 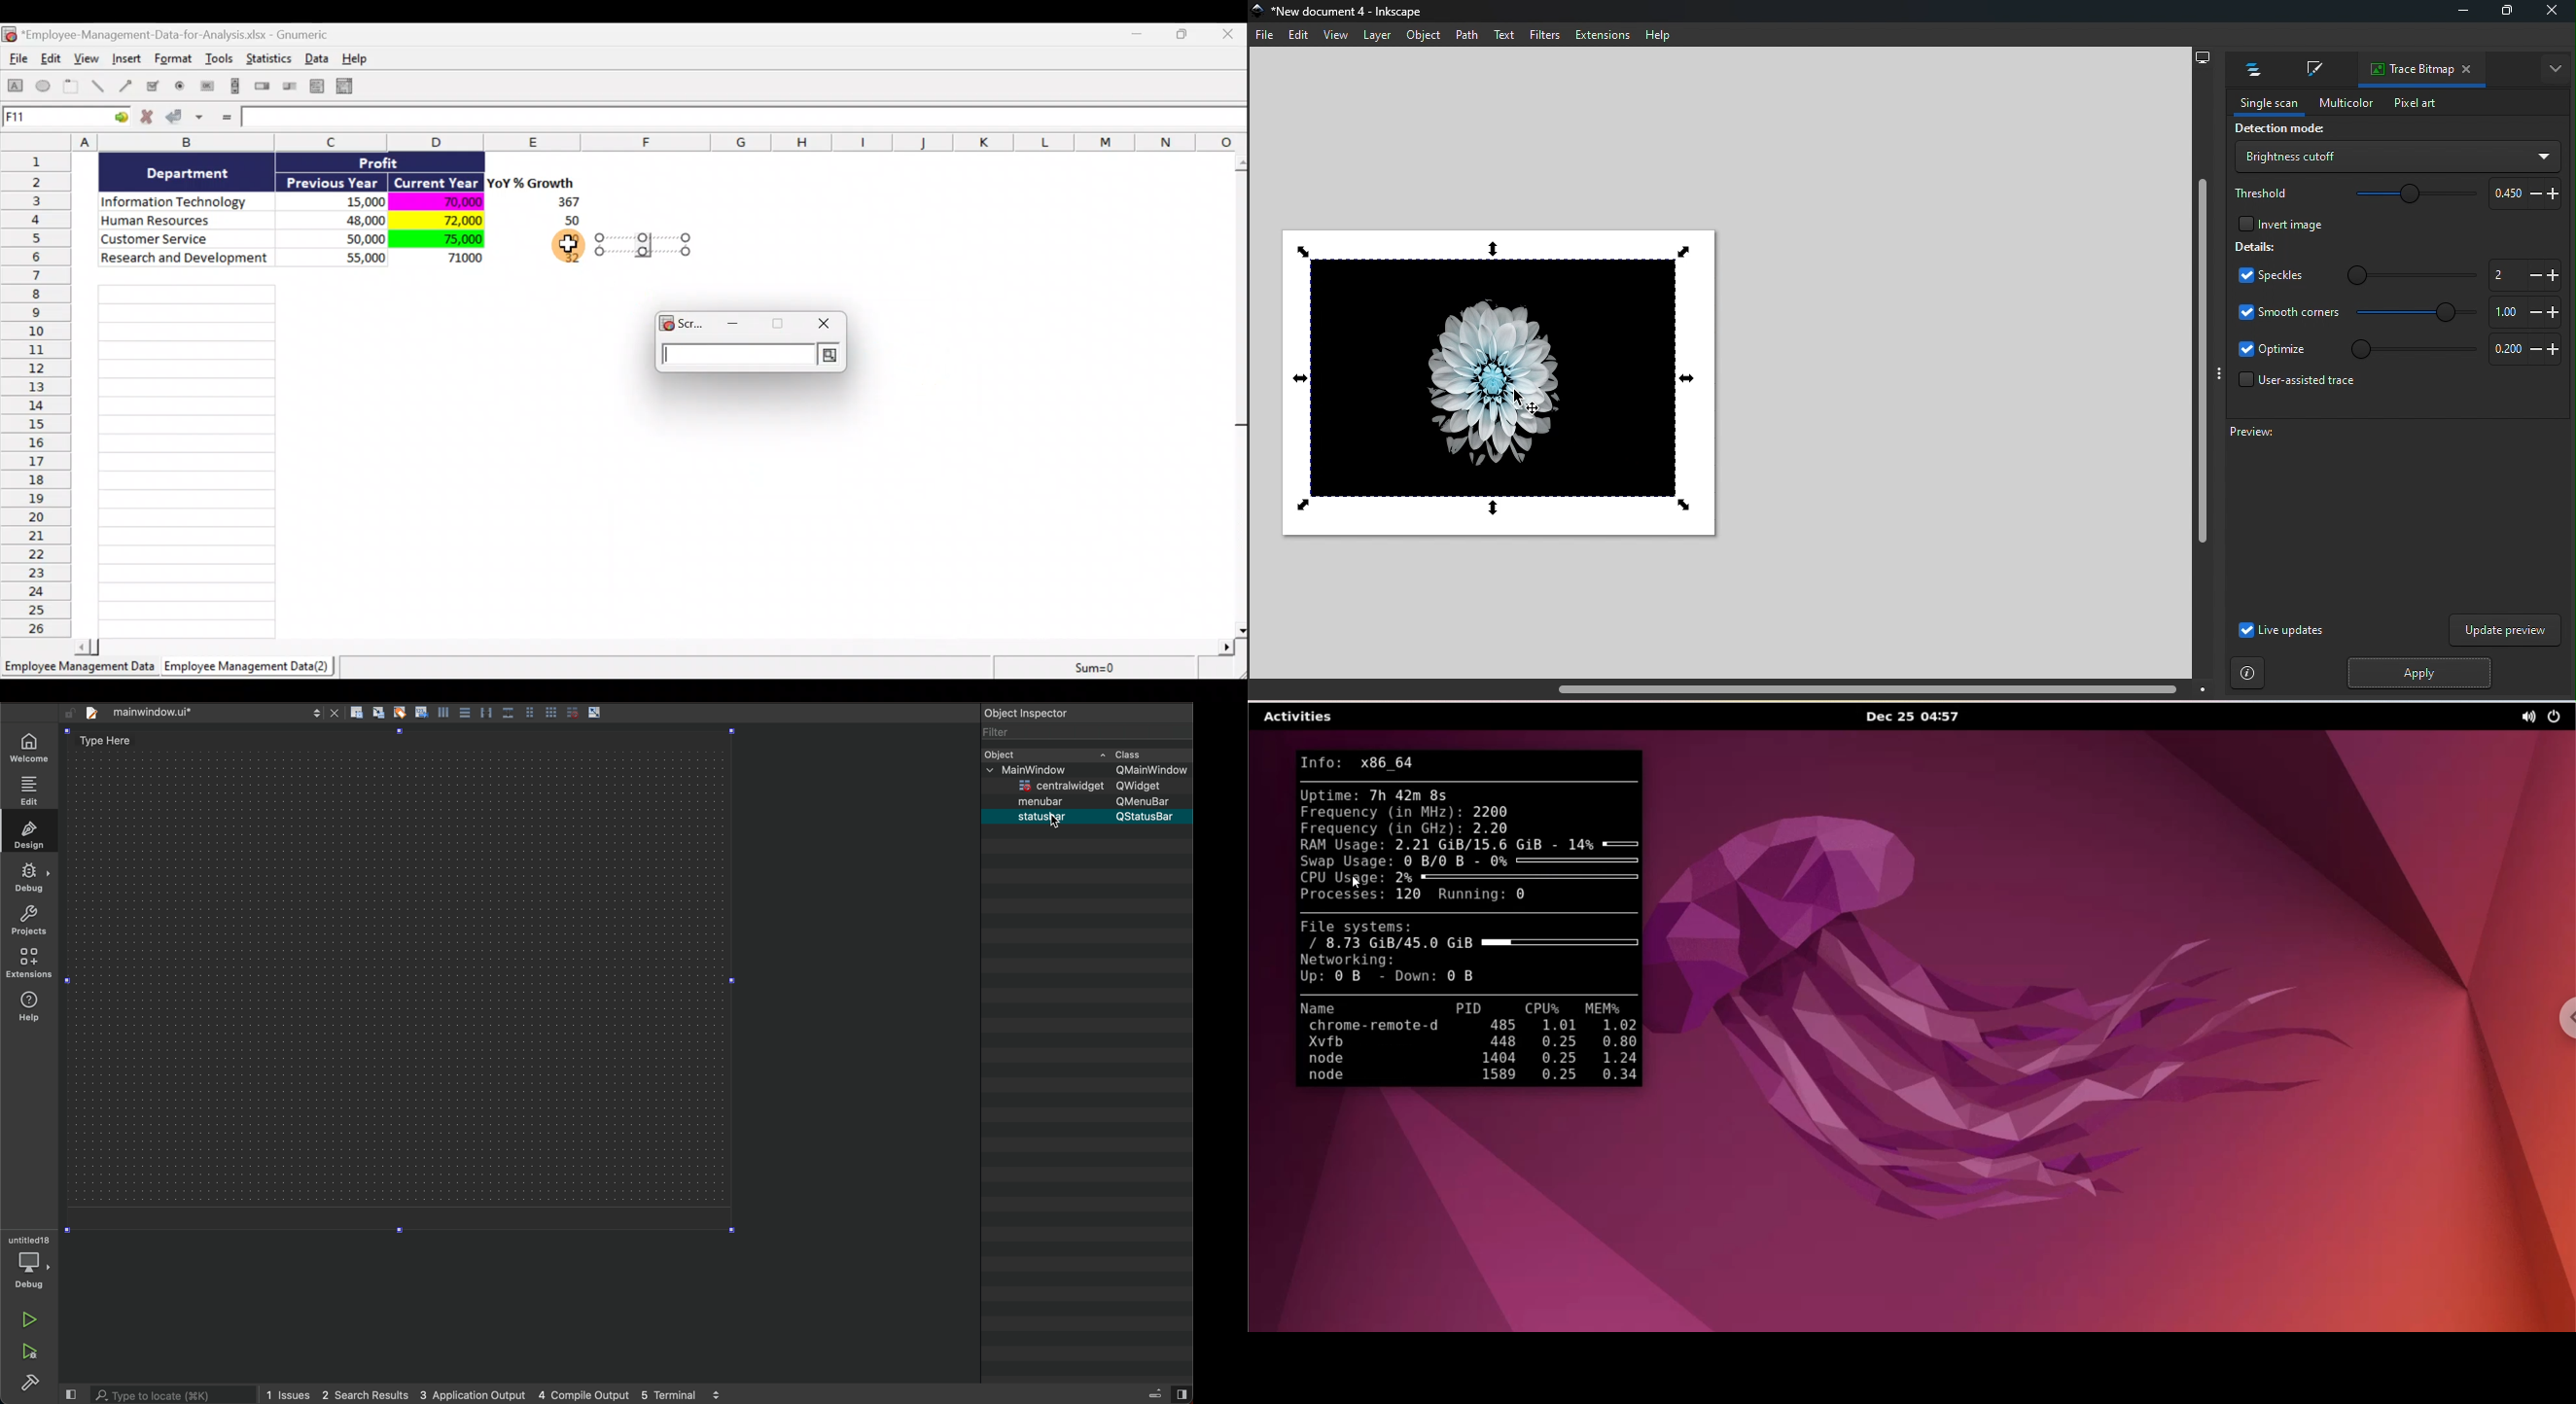 What do you see at coordinates (16, 88) in the screenshot?
I see `Create a rectangle object` at bounding box center [16, 88].